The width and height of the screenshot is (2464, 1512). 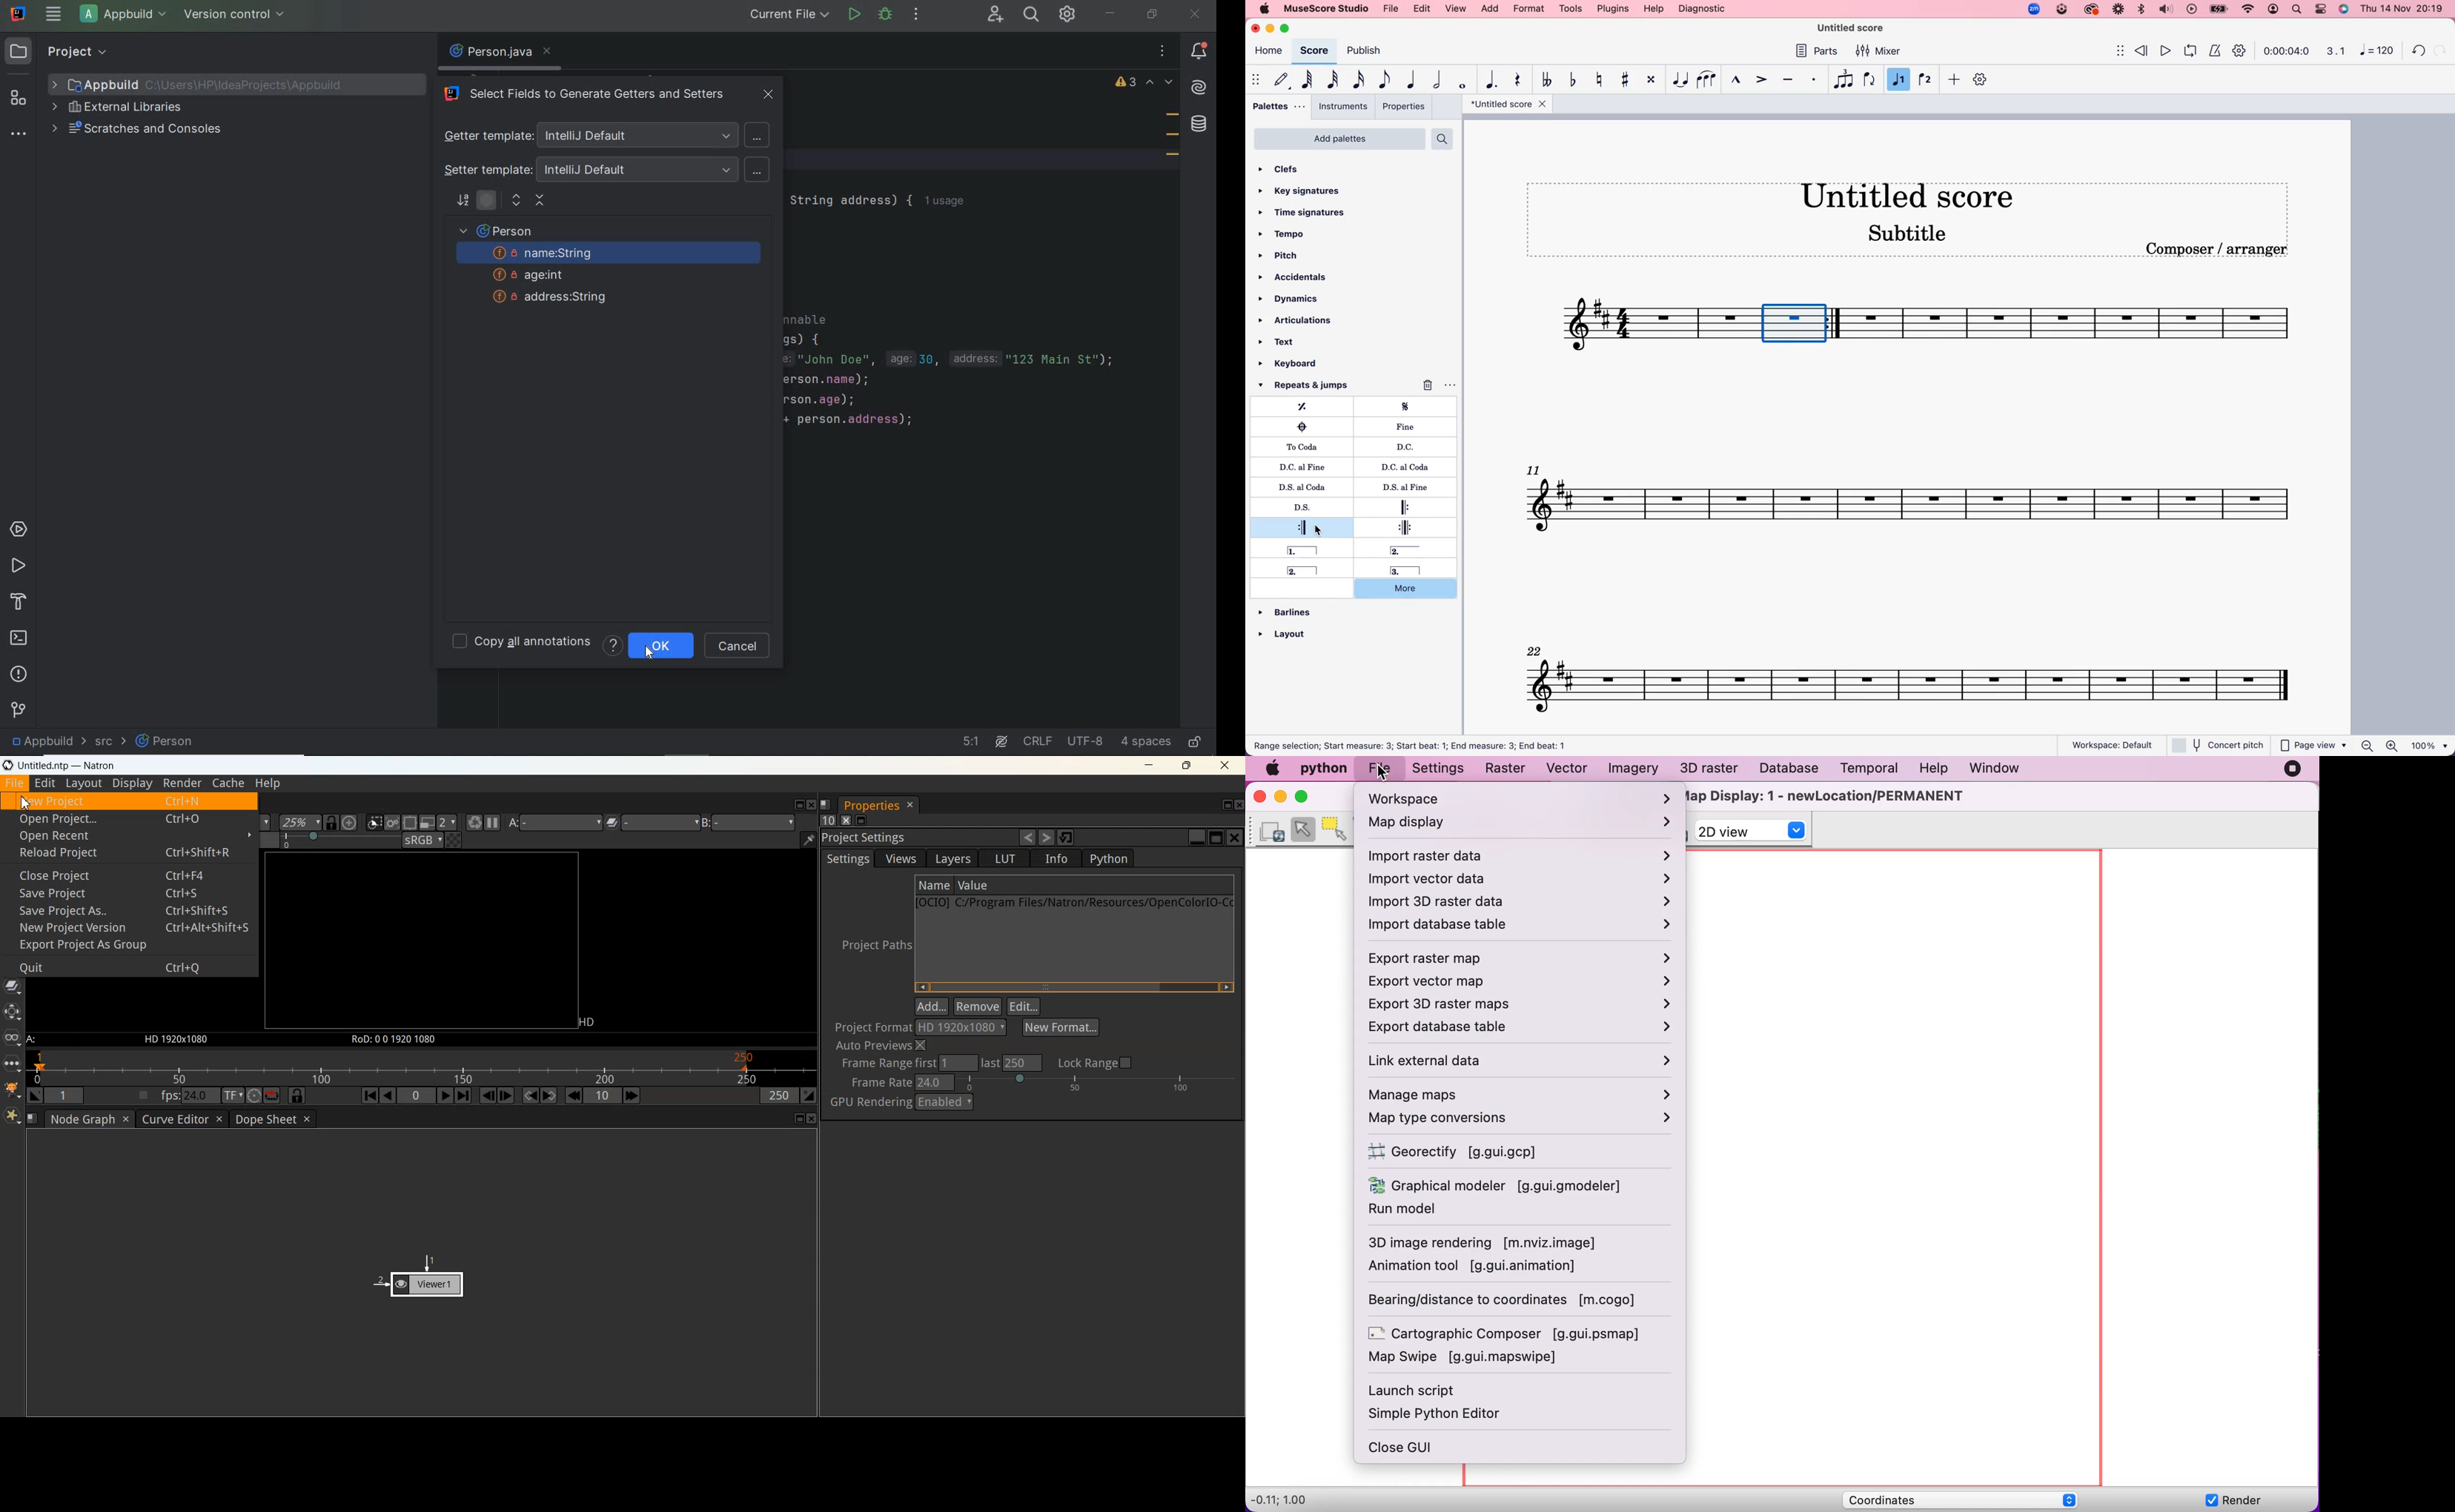 What do you see at coordinates (789, 14) in the screenshot?
I see `run/debug configurations: current file` at bounding box center [789, 14].